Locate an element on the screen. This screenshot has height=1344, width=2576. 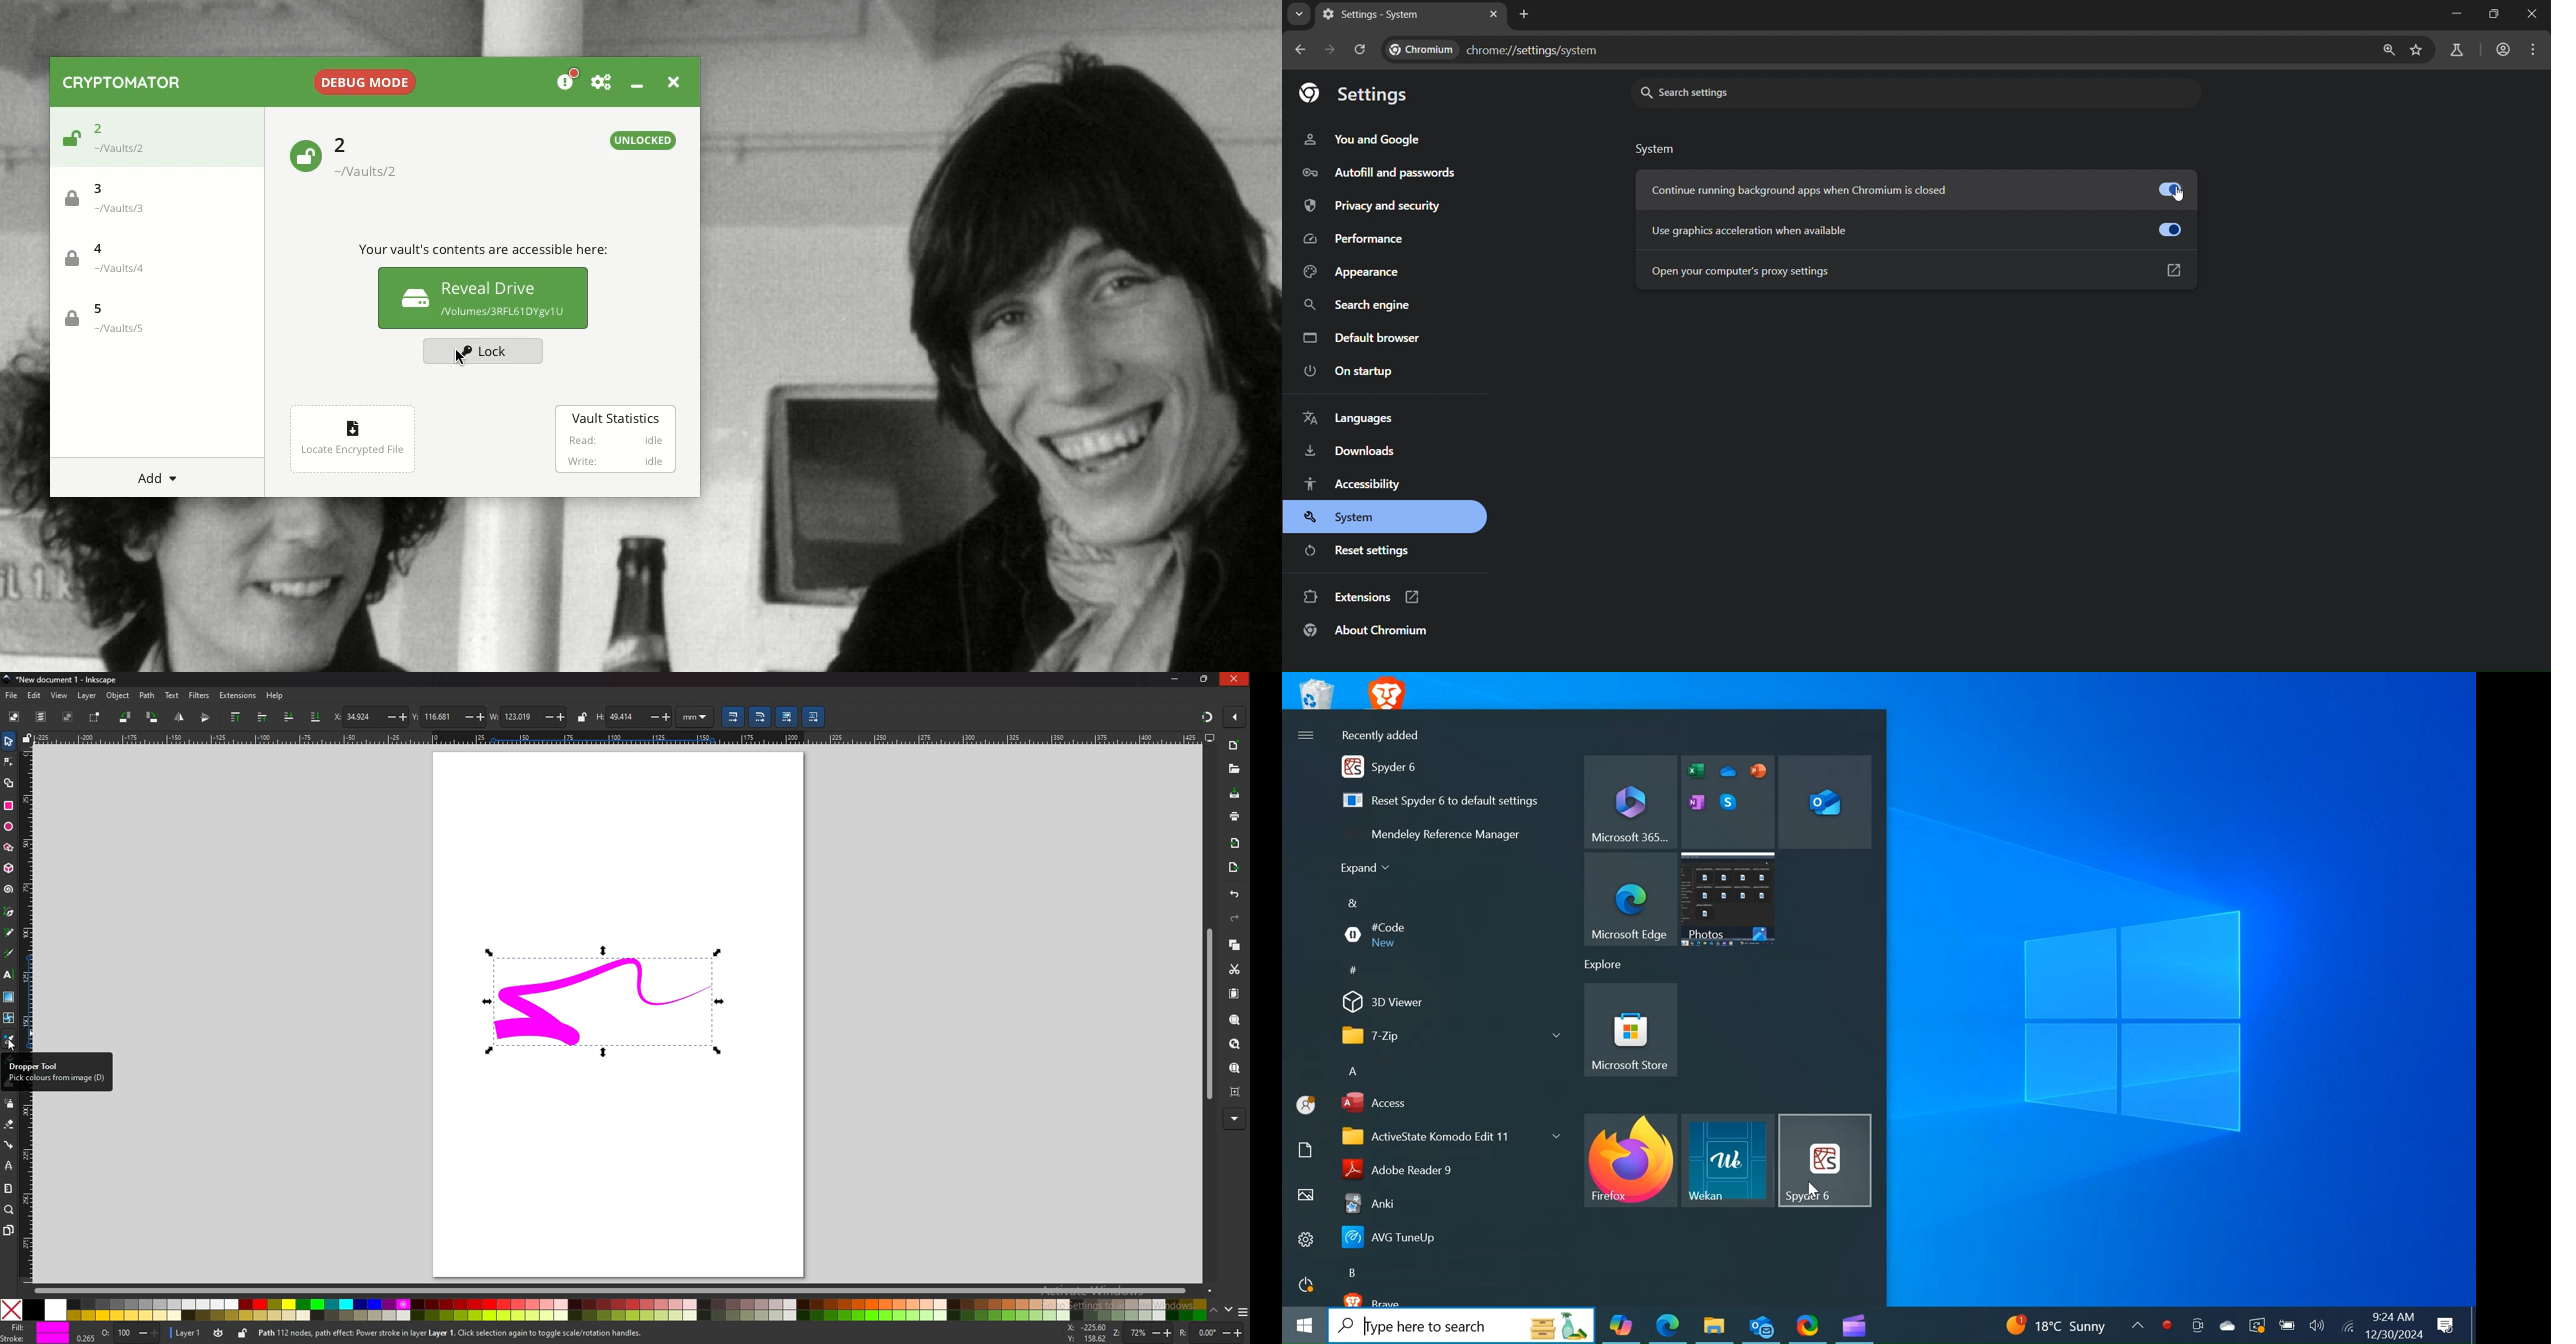
Path 112 nodes, path effect: Power stroke in layer Layer 1. Click selection again to toggle scale/rotation handles. is located at coordinates (455, 1333).